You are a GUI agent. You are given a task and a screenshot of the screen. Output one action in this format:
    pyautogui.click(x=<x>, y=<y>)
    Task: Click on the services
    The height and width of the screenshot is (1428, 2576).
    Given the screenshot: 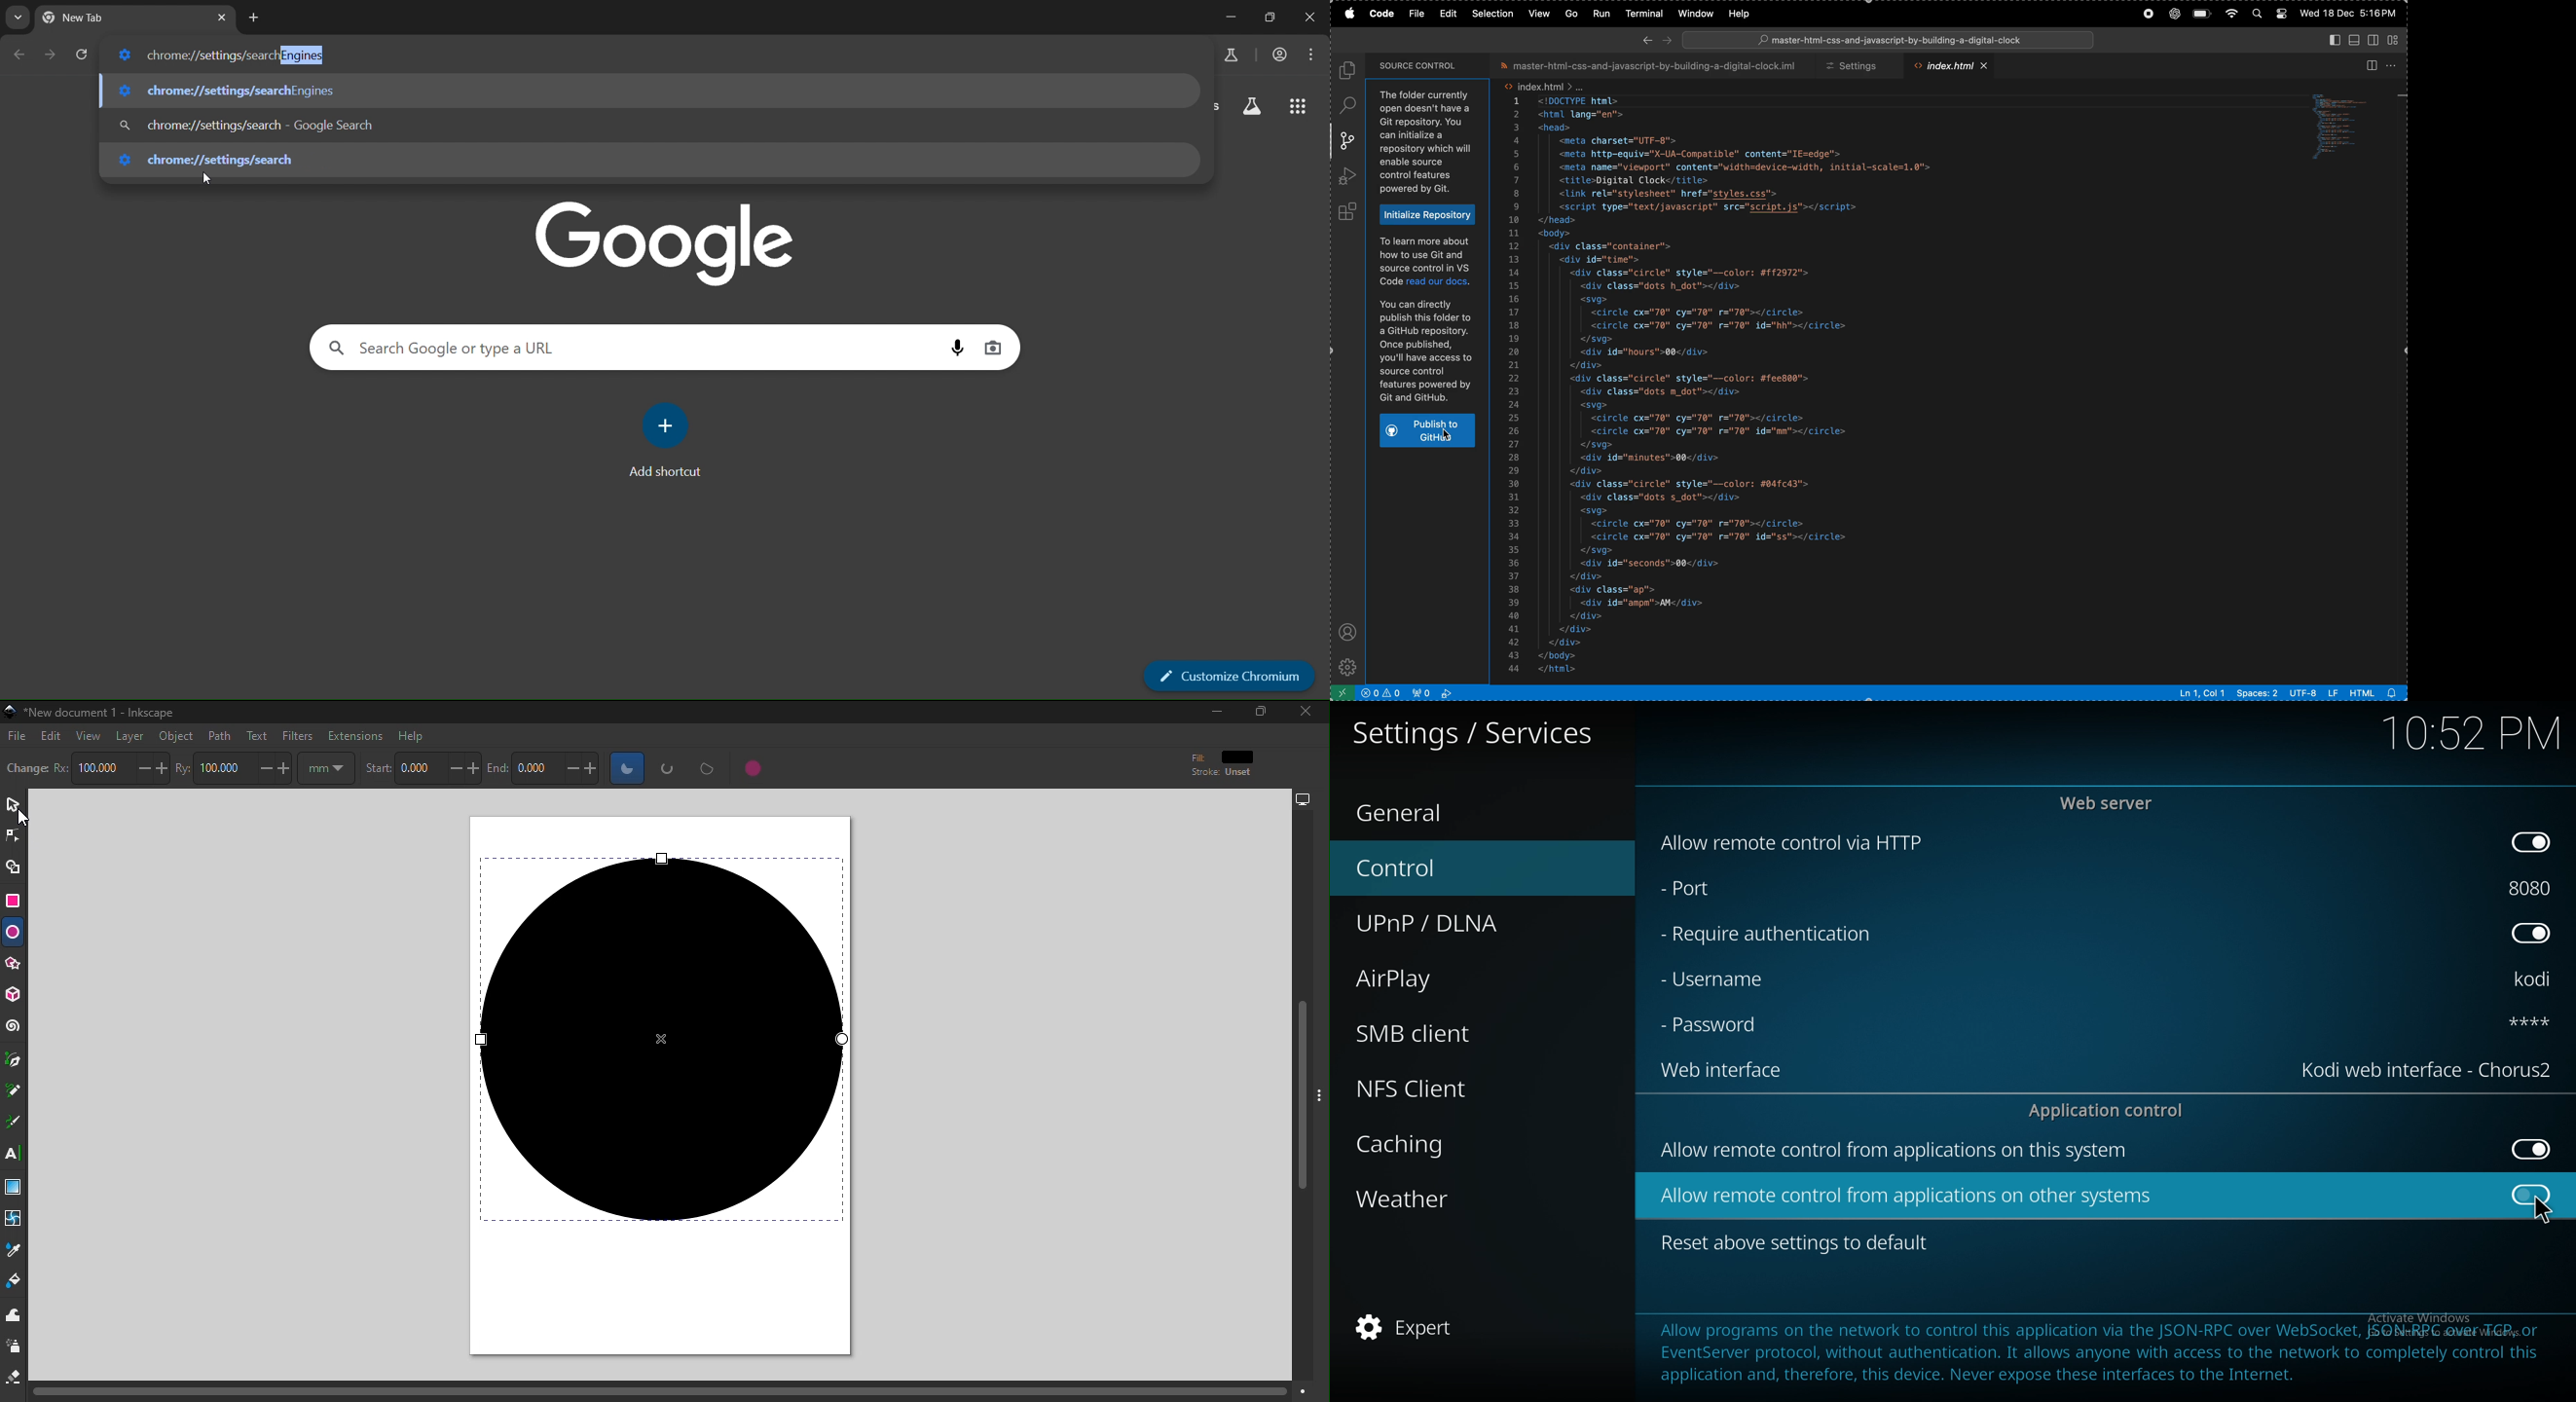 What is the action you would take?
    pyautogui.click(x=1474, y=730)
    